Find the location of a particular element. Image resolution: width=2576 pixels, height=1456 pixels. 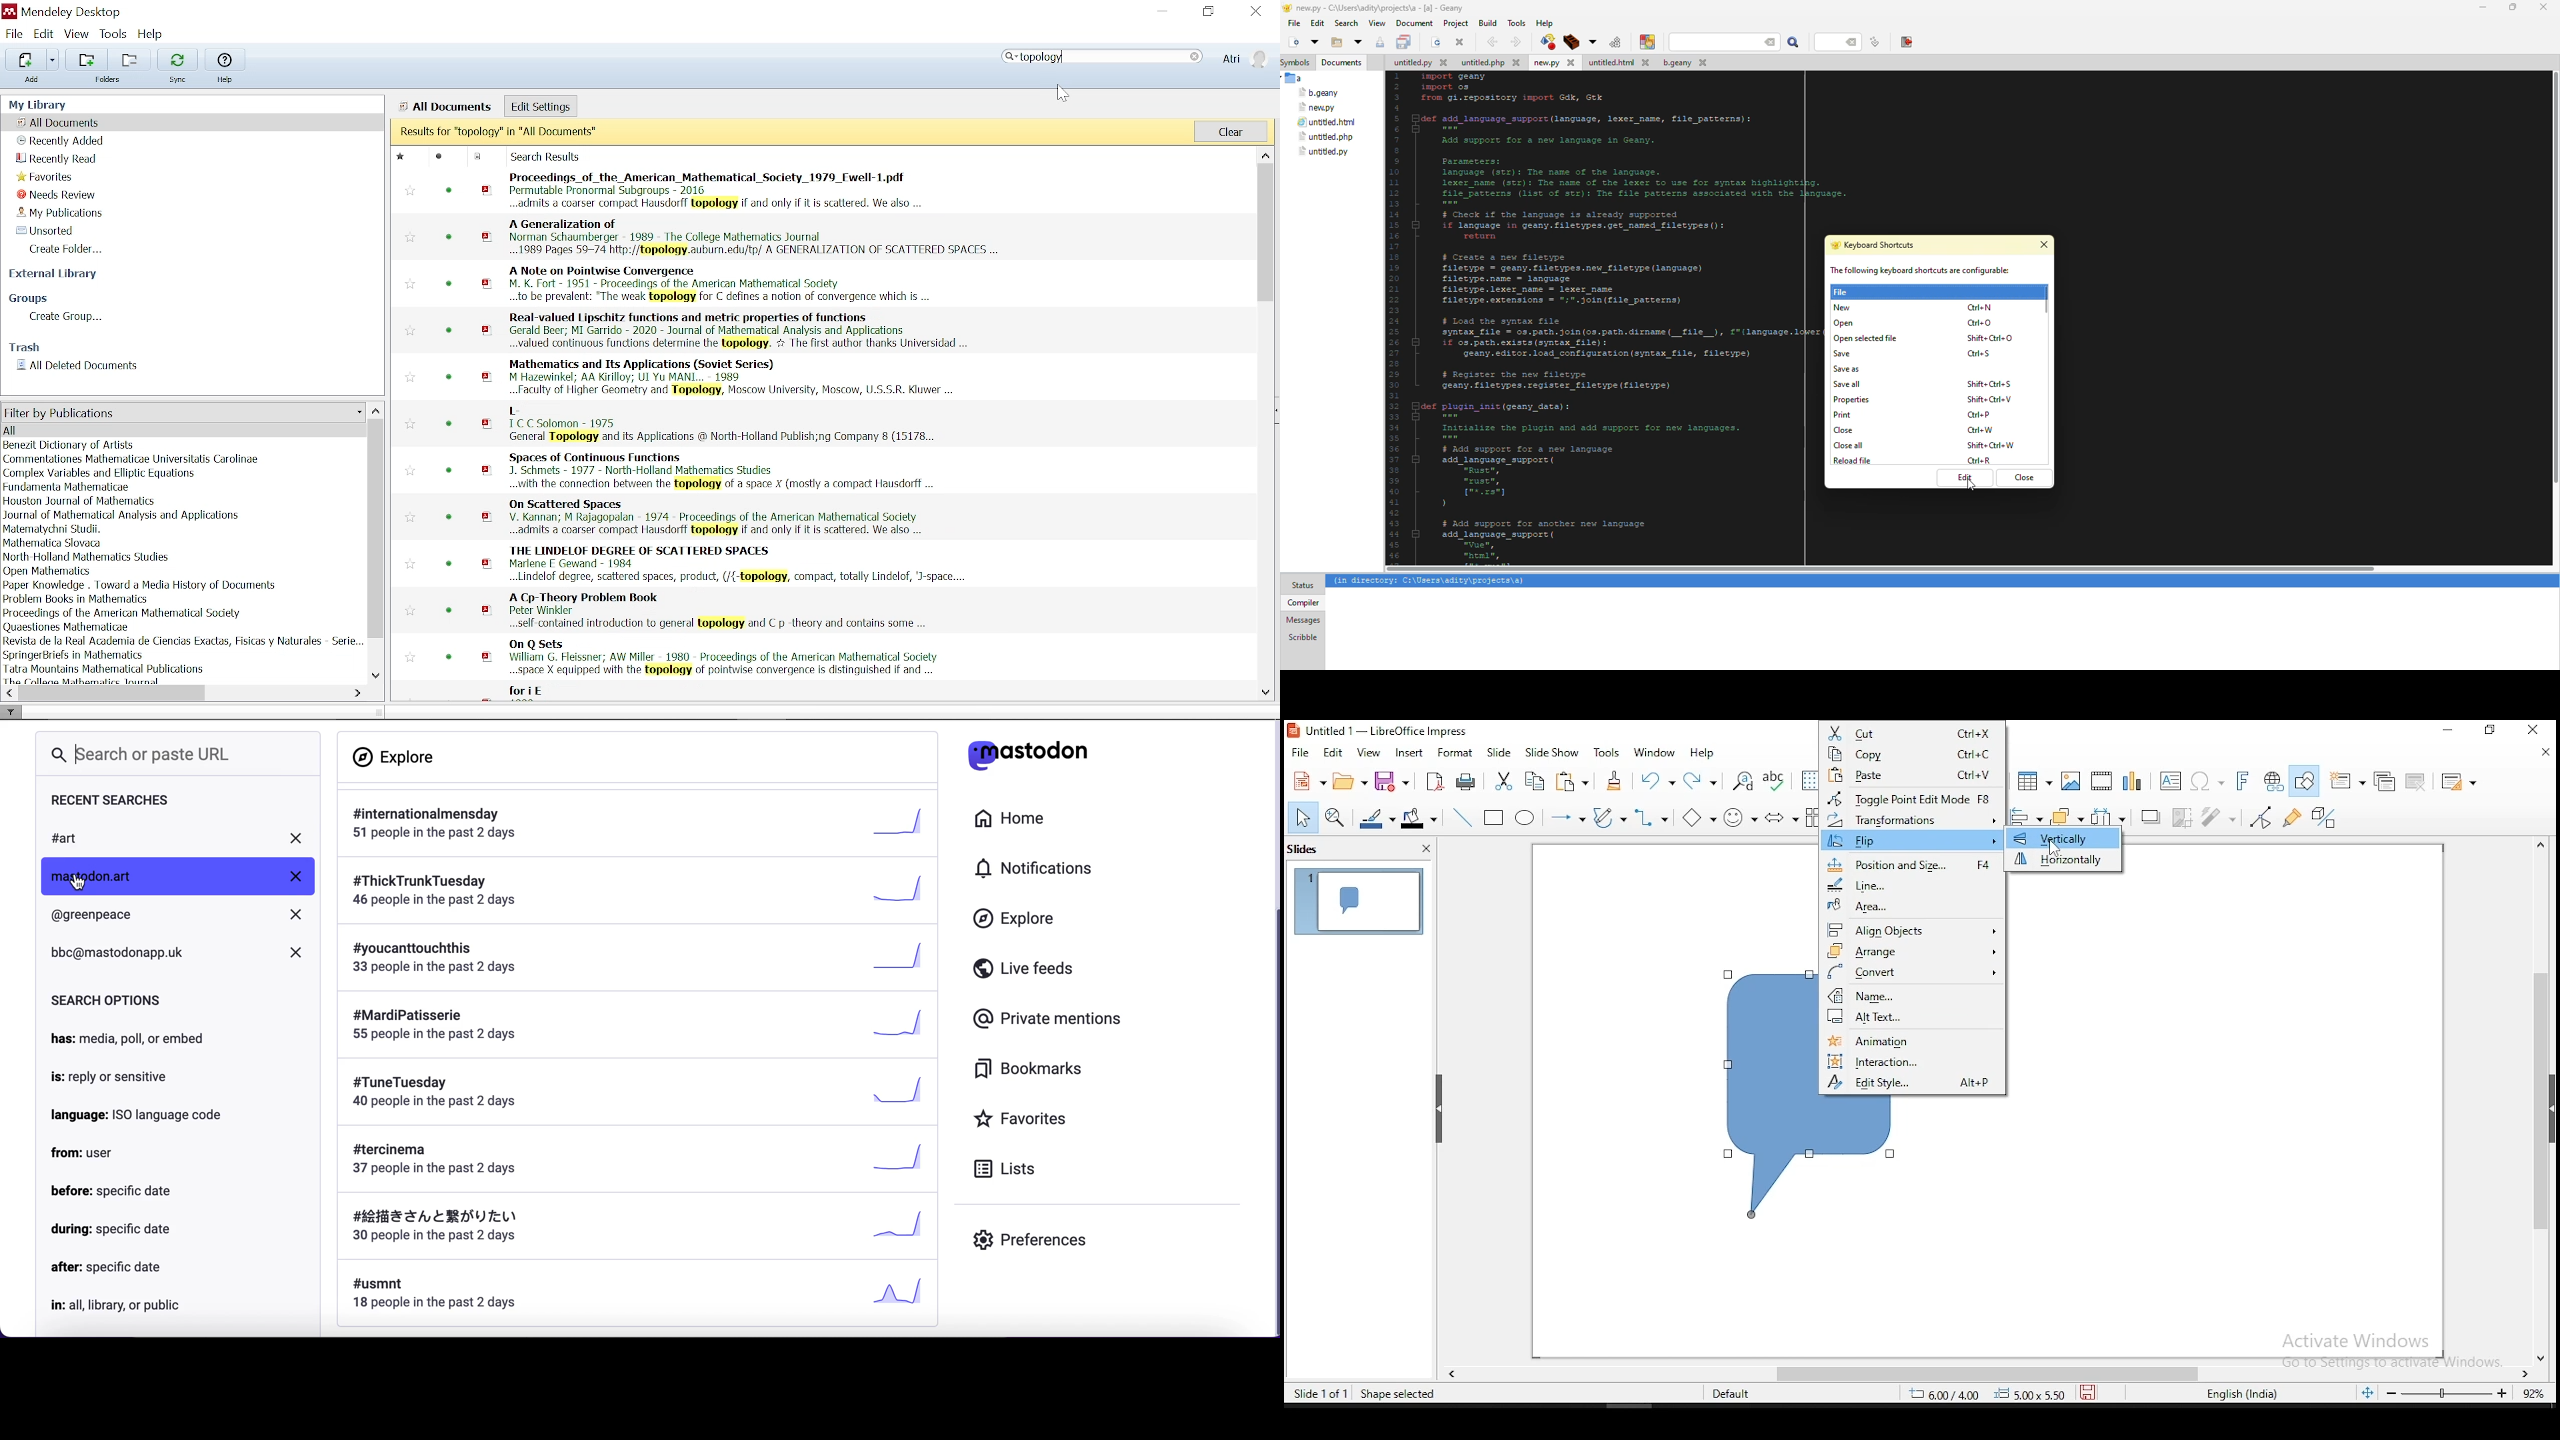

Edit settings is located at coordinates (540, 105).